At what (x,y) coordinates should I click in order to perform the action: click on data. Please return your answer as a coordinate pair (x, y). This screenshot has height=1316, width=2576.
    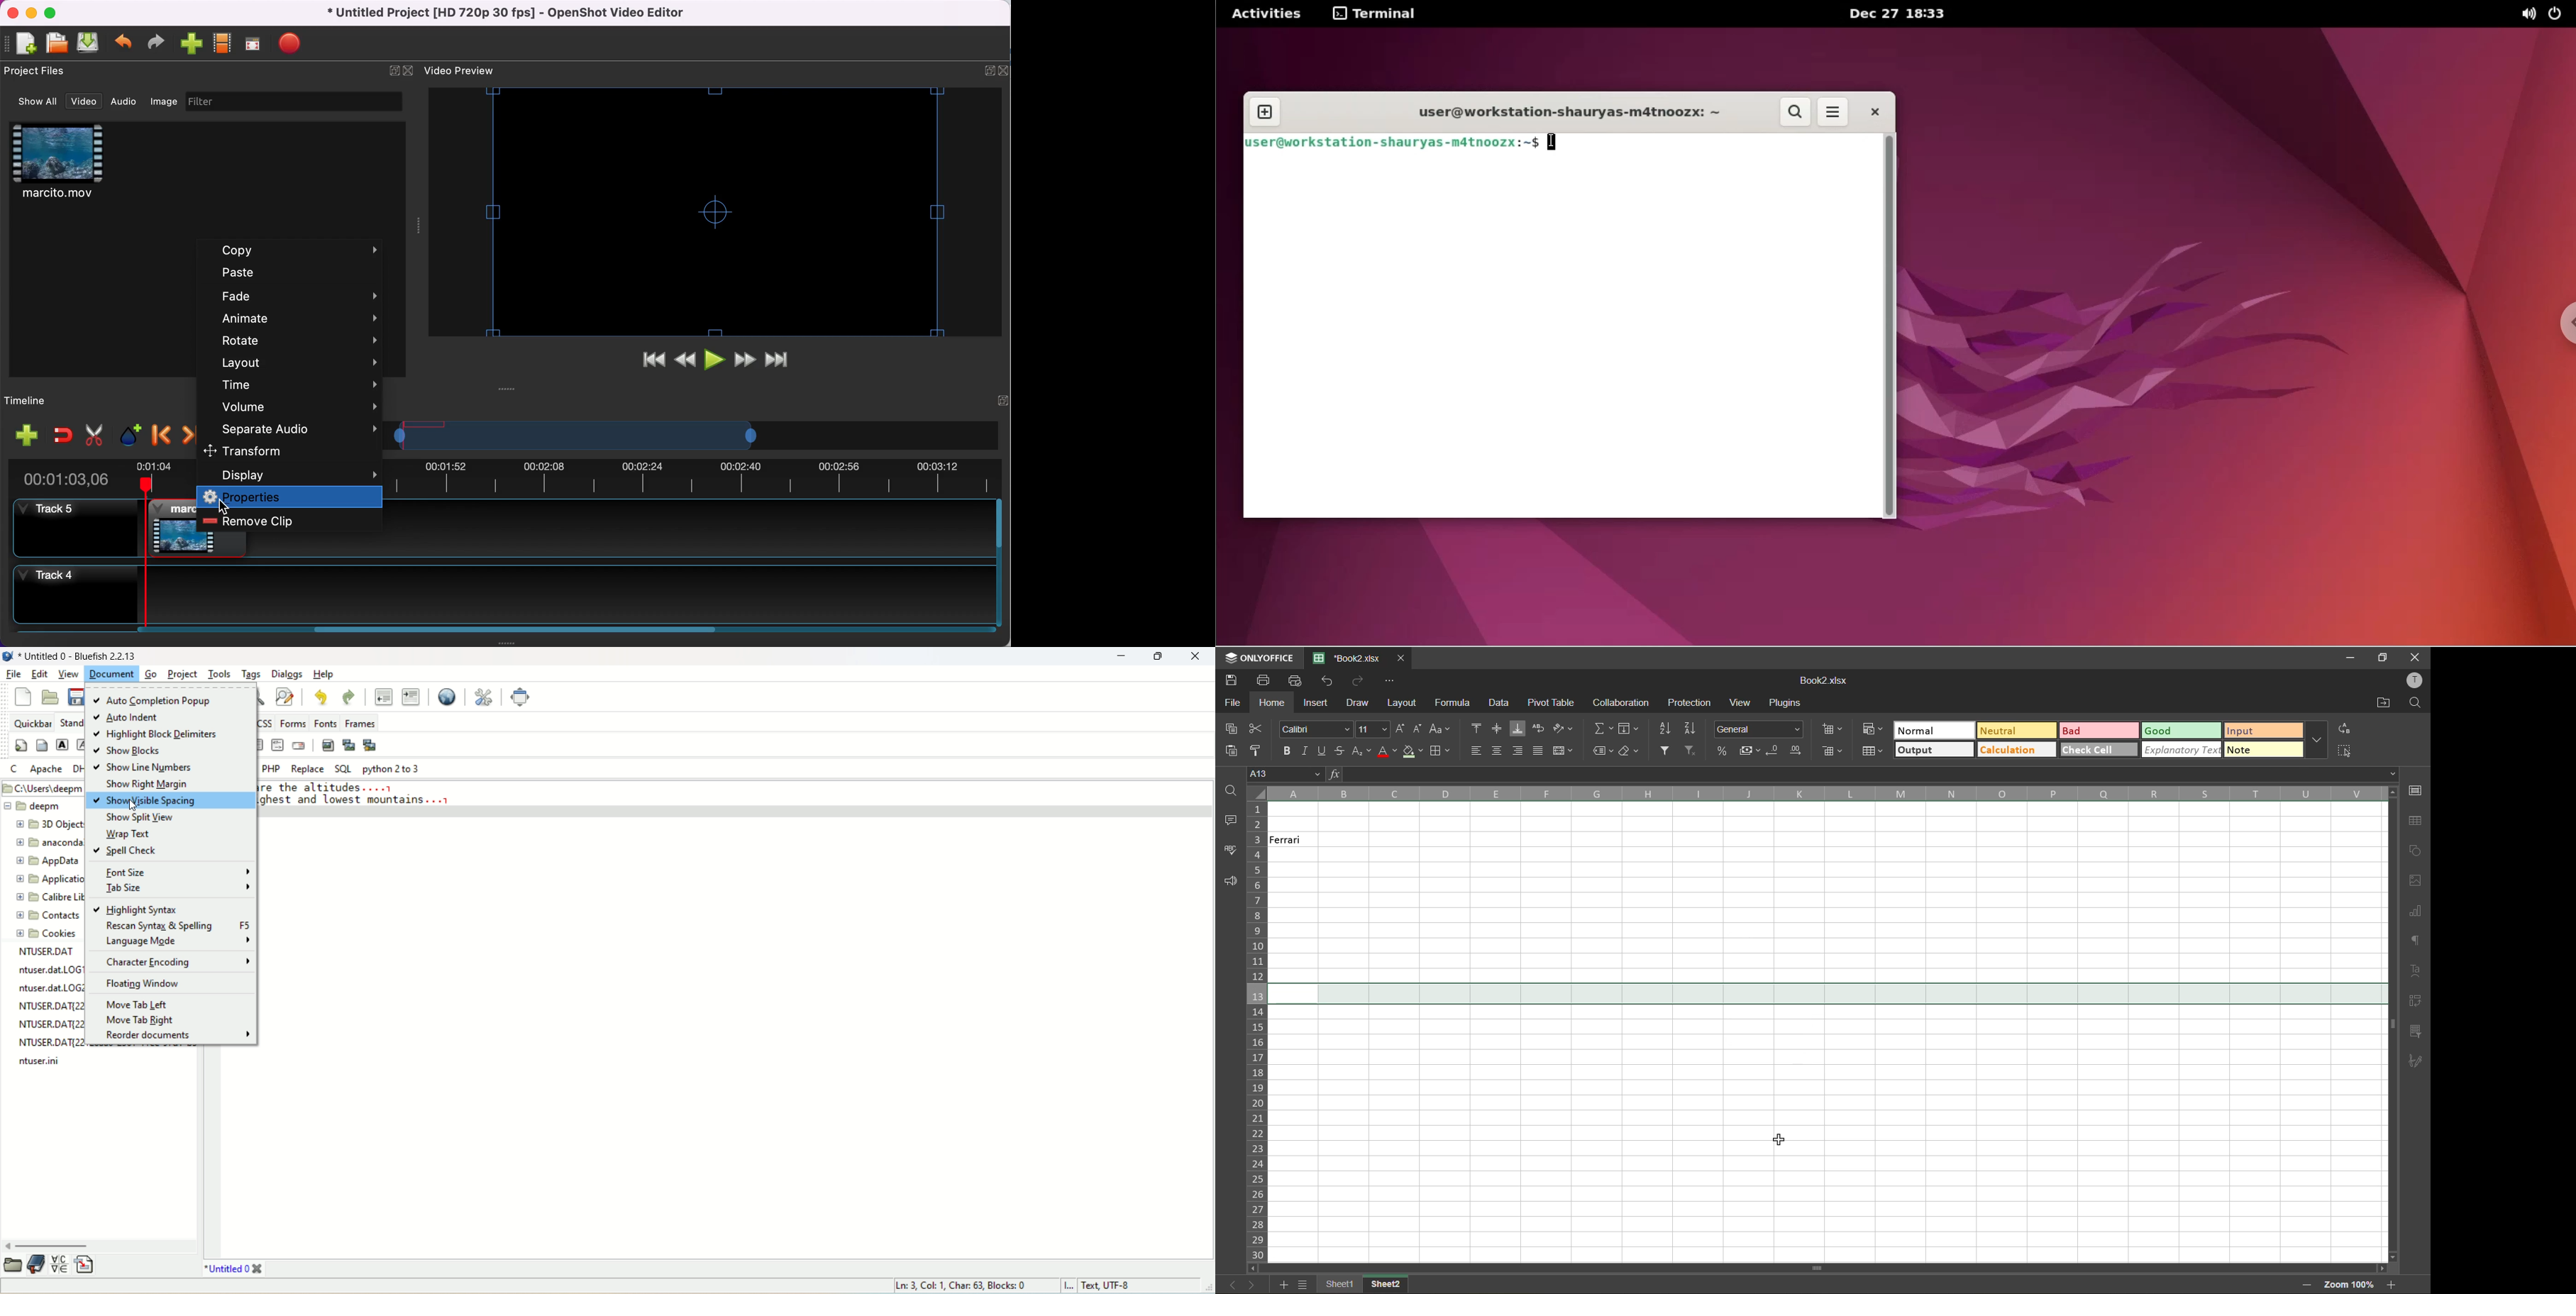
    Looking at the image, I should click on (1497, 703).